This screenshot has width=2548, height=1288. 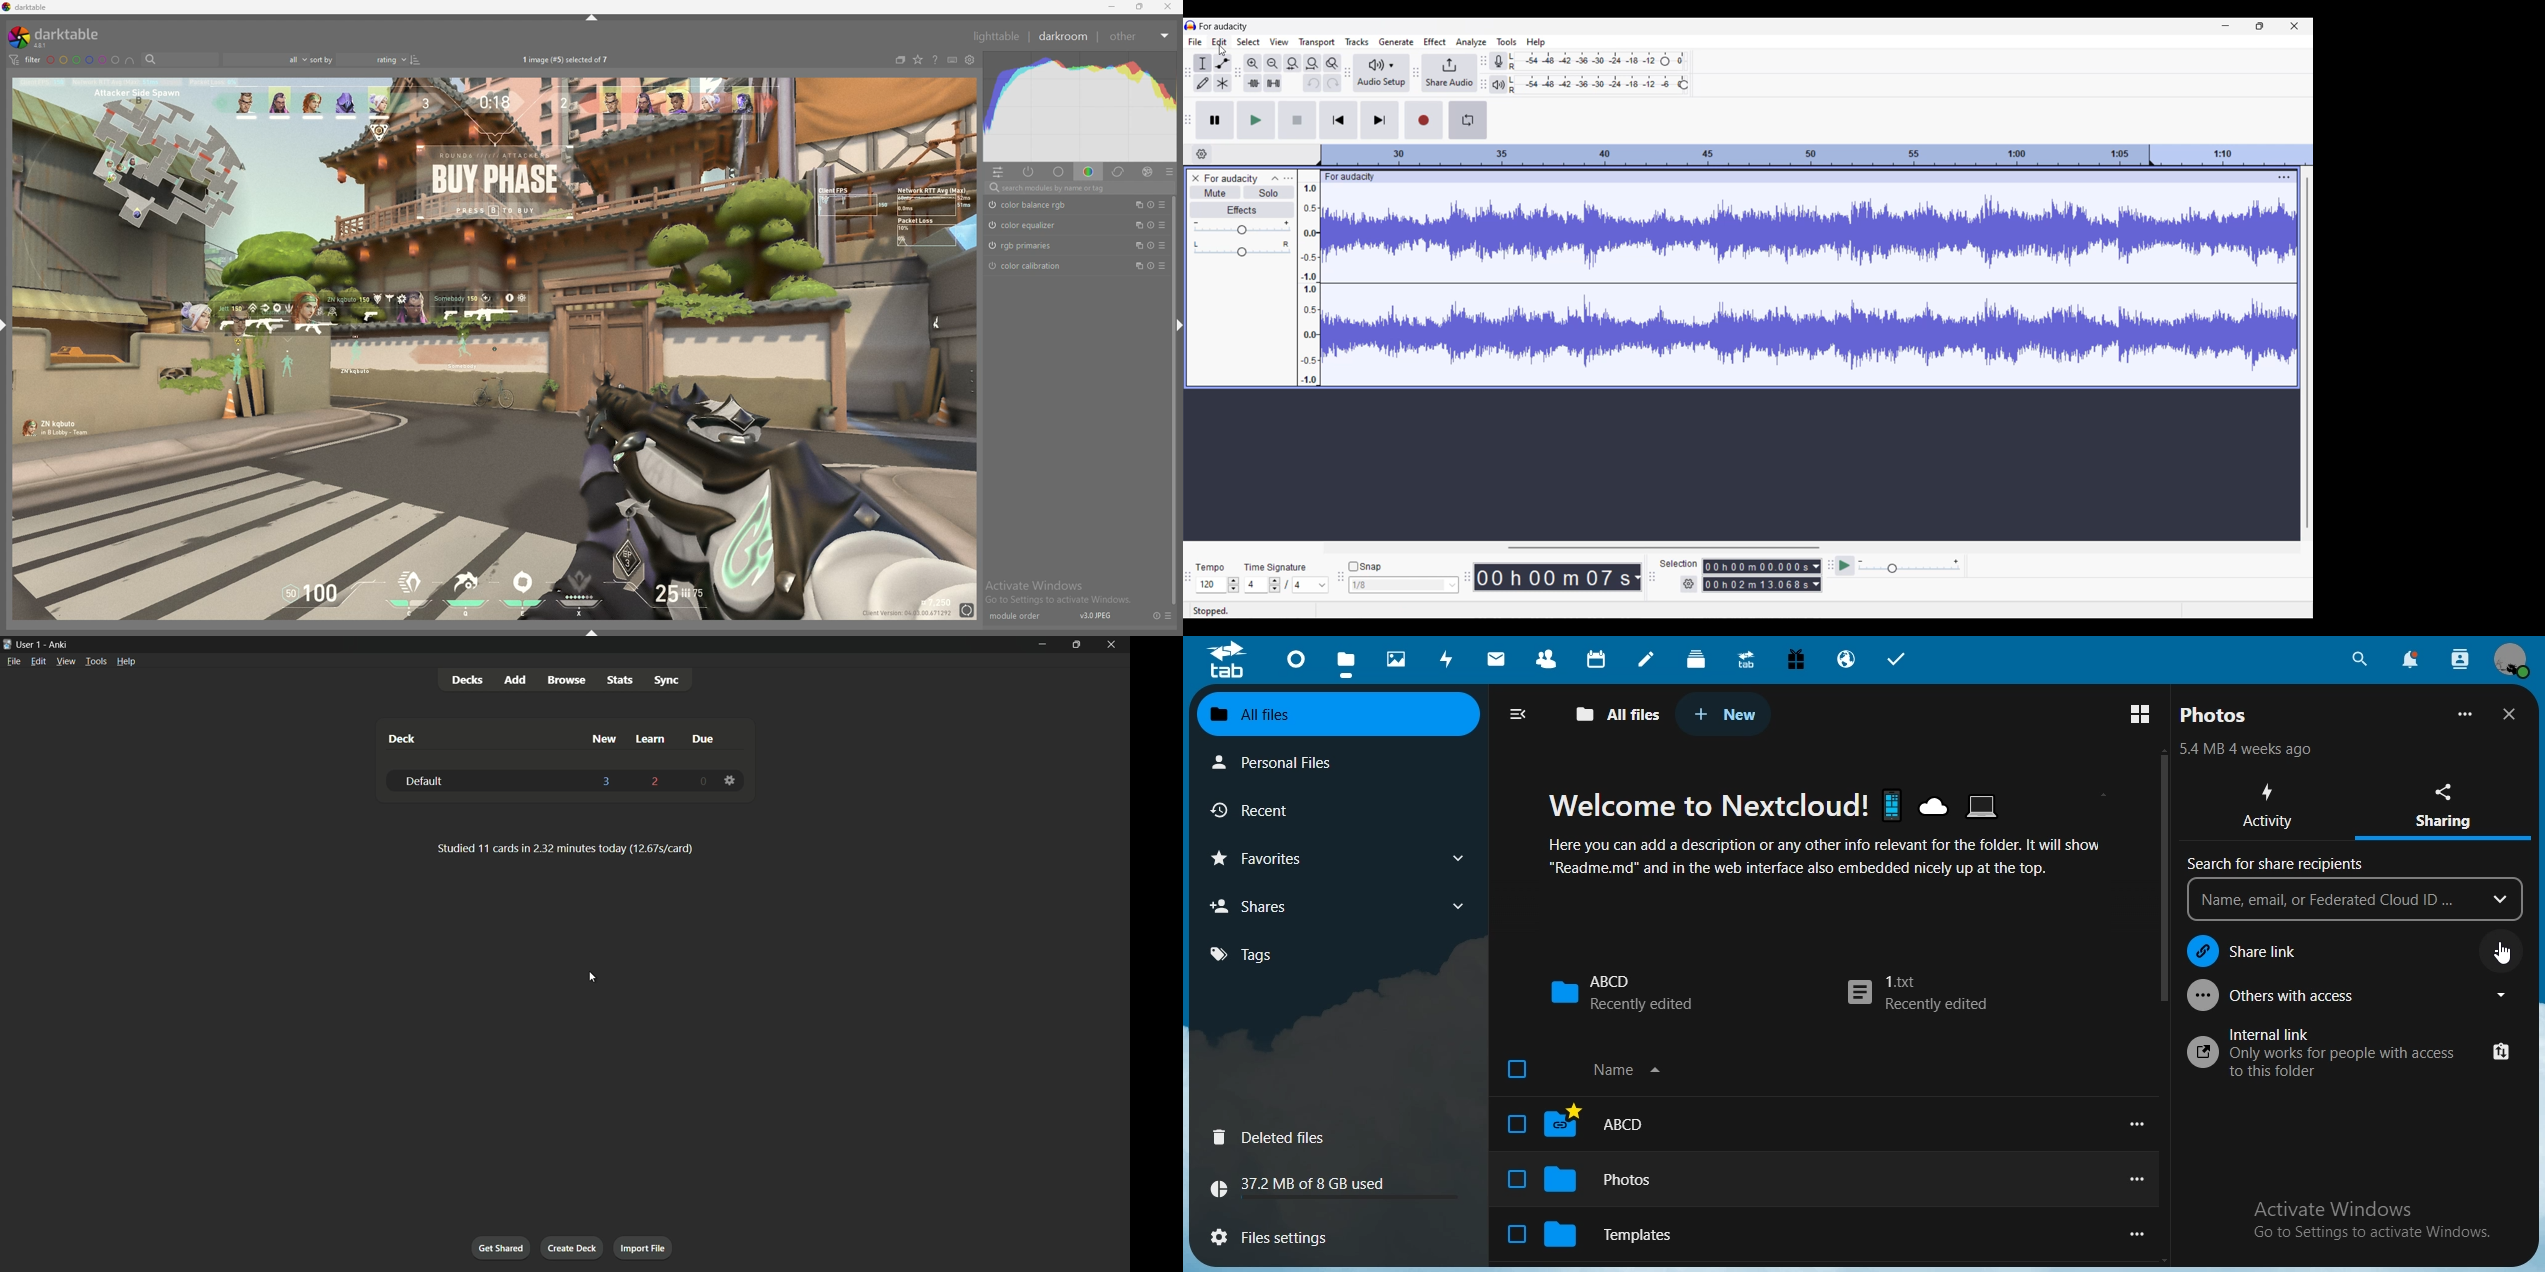 I want to click on stats, so click(x=620, y=680).